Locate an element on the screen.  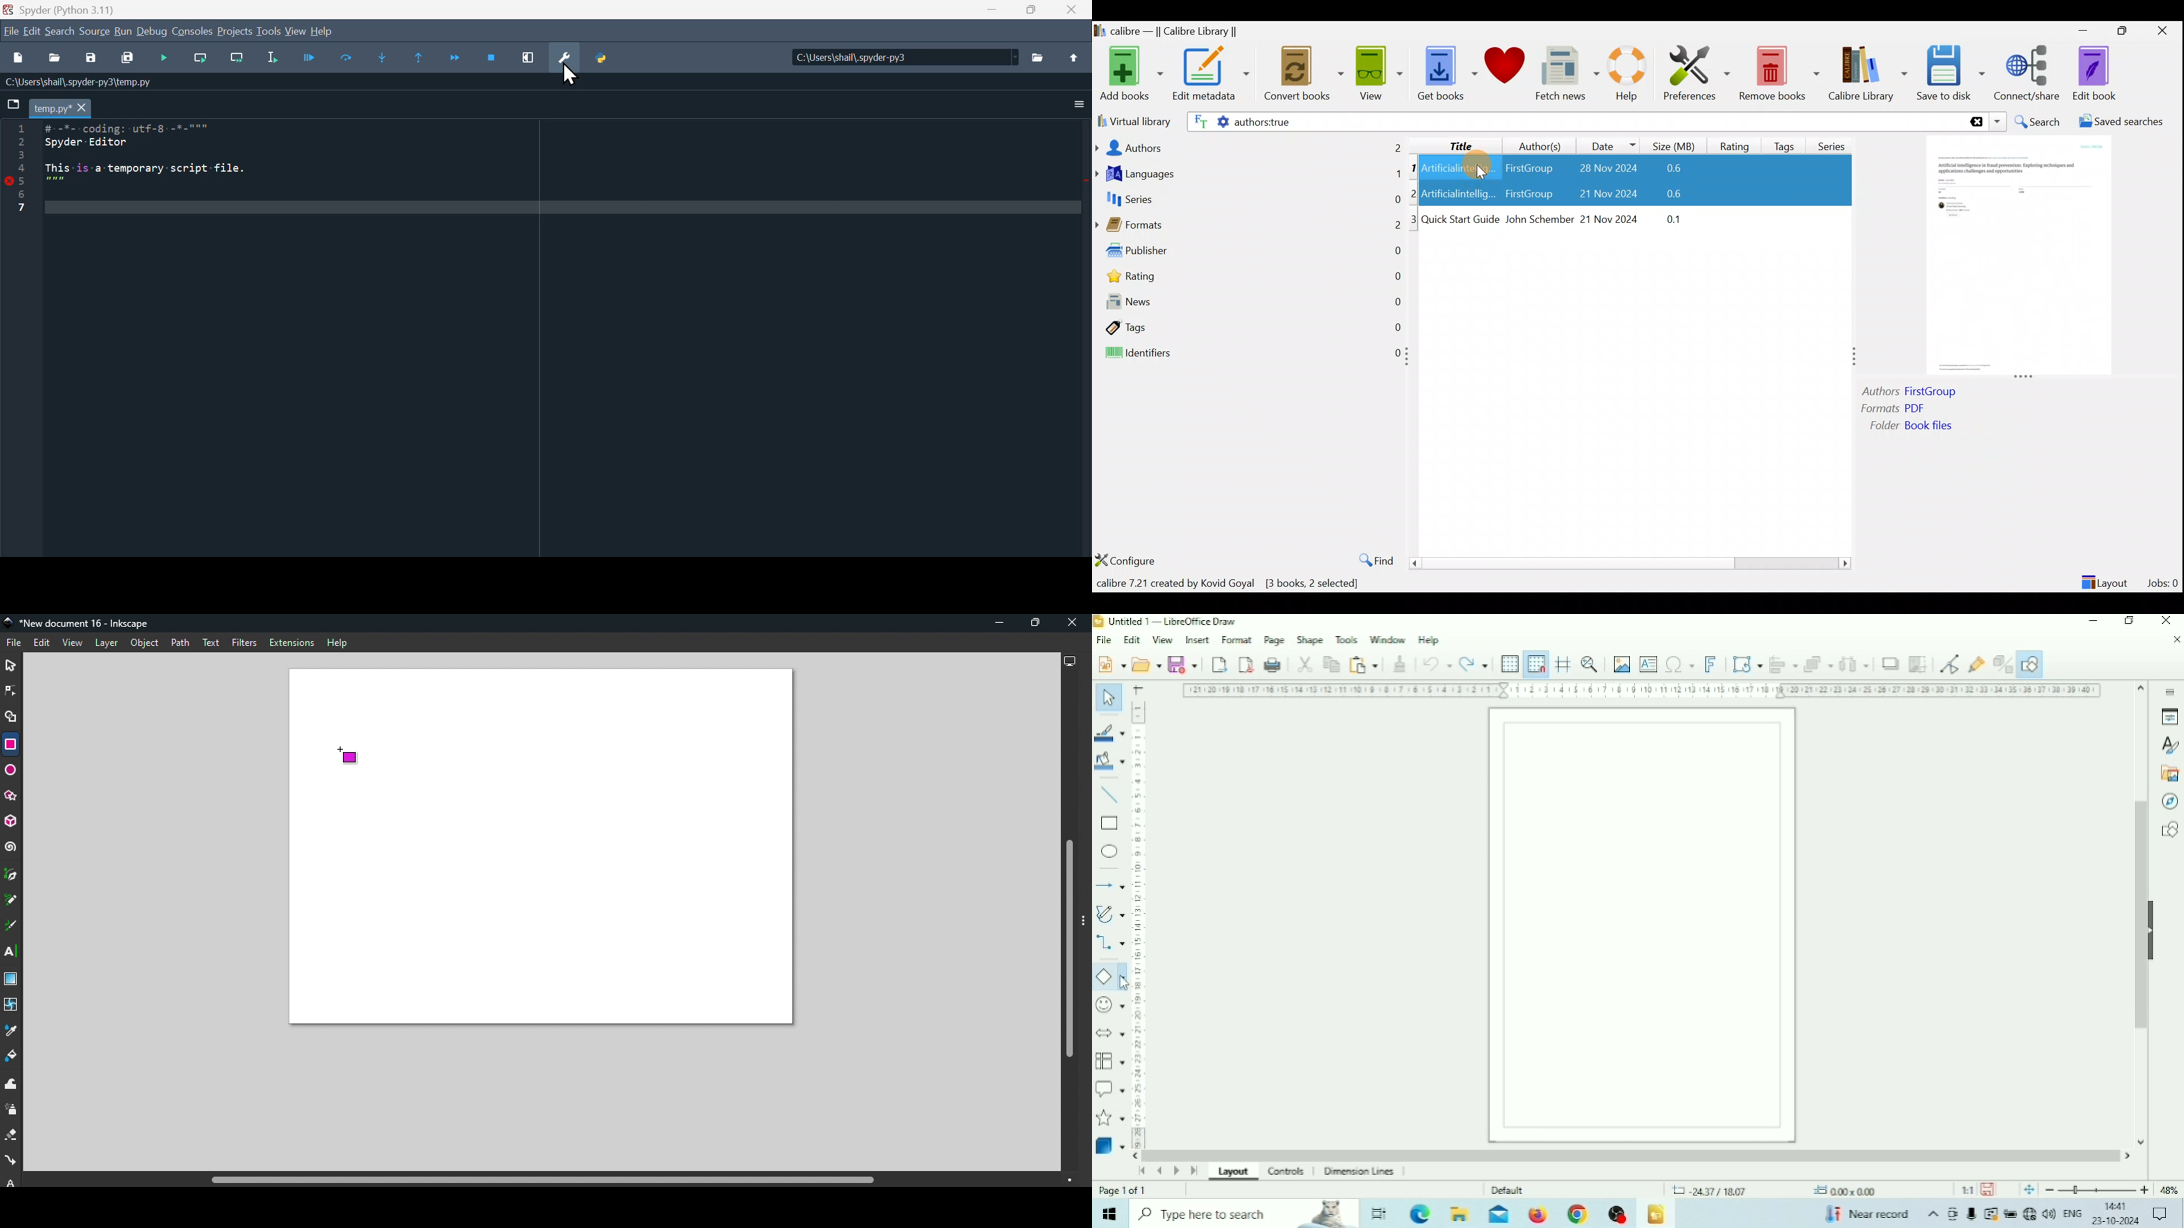
Source is located at coordinates (96, 34).